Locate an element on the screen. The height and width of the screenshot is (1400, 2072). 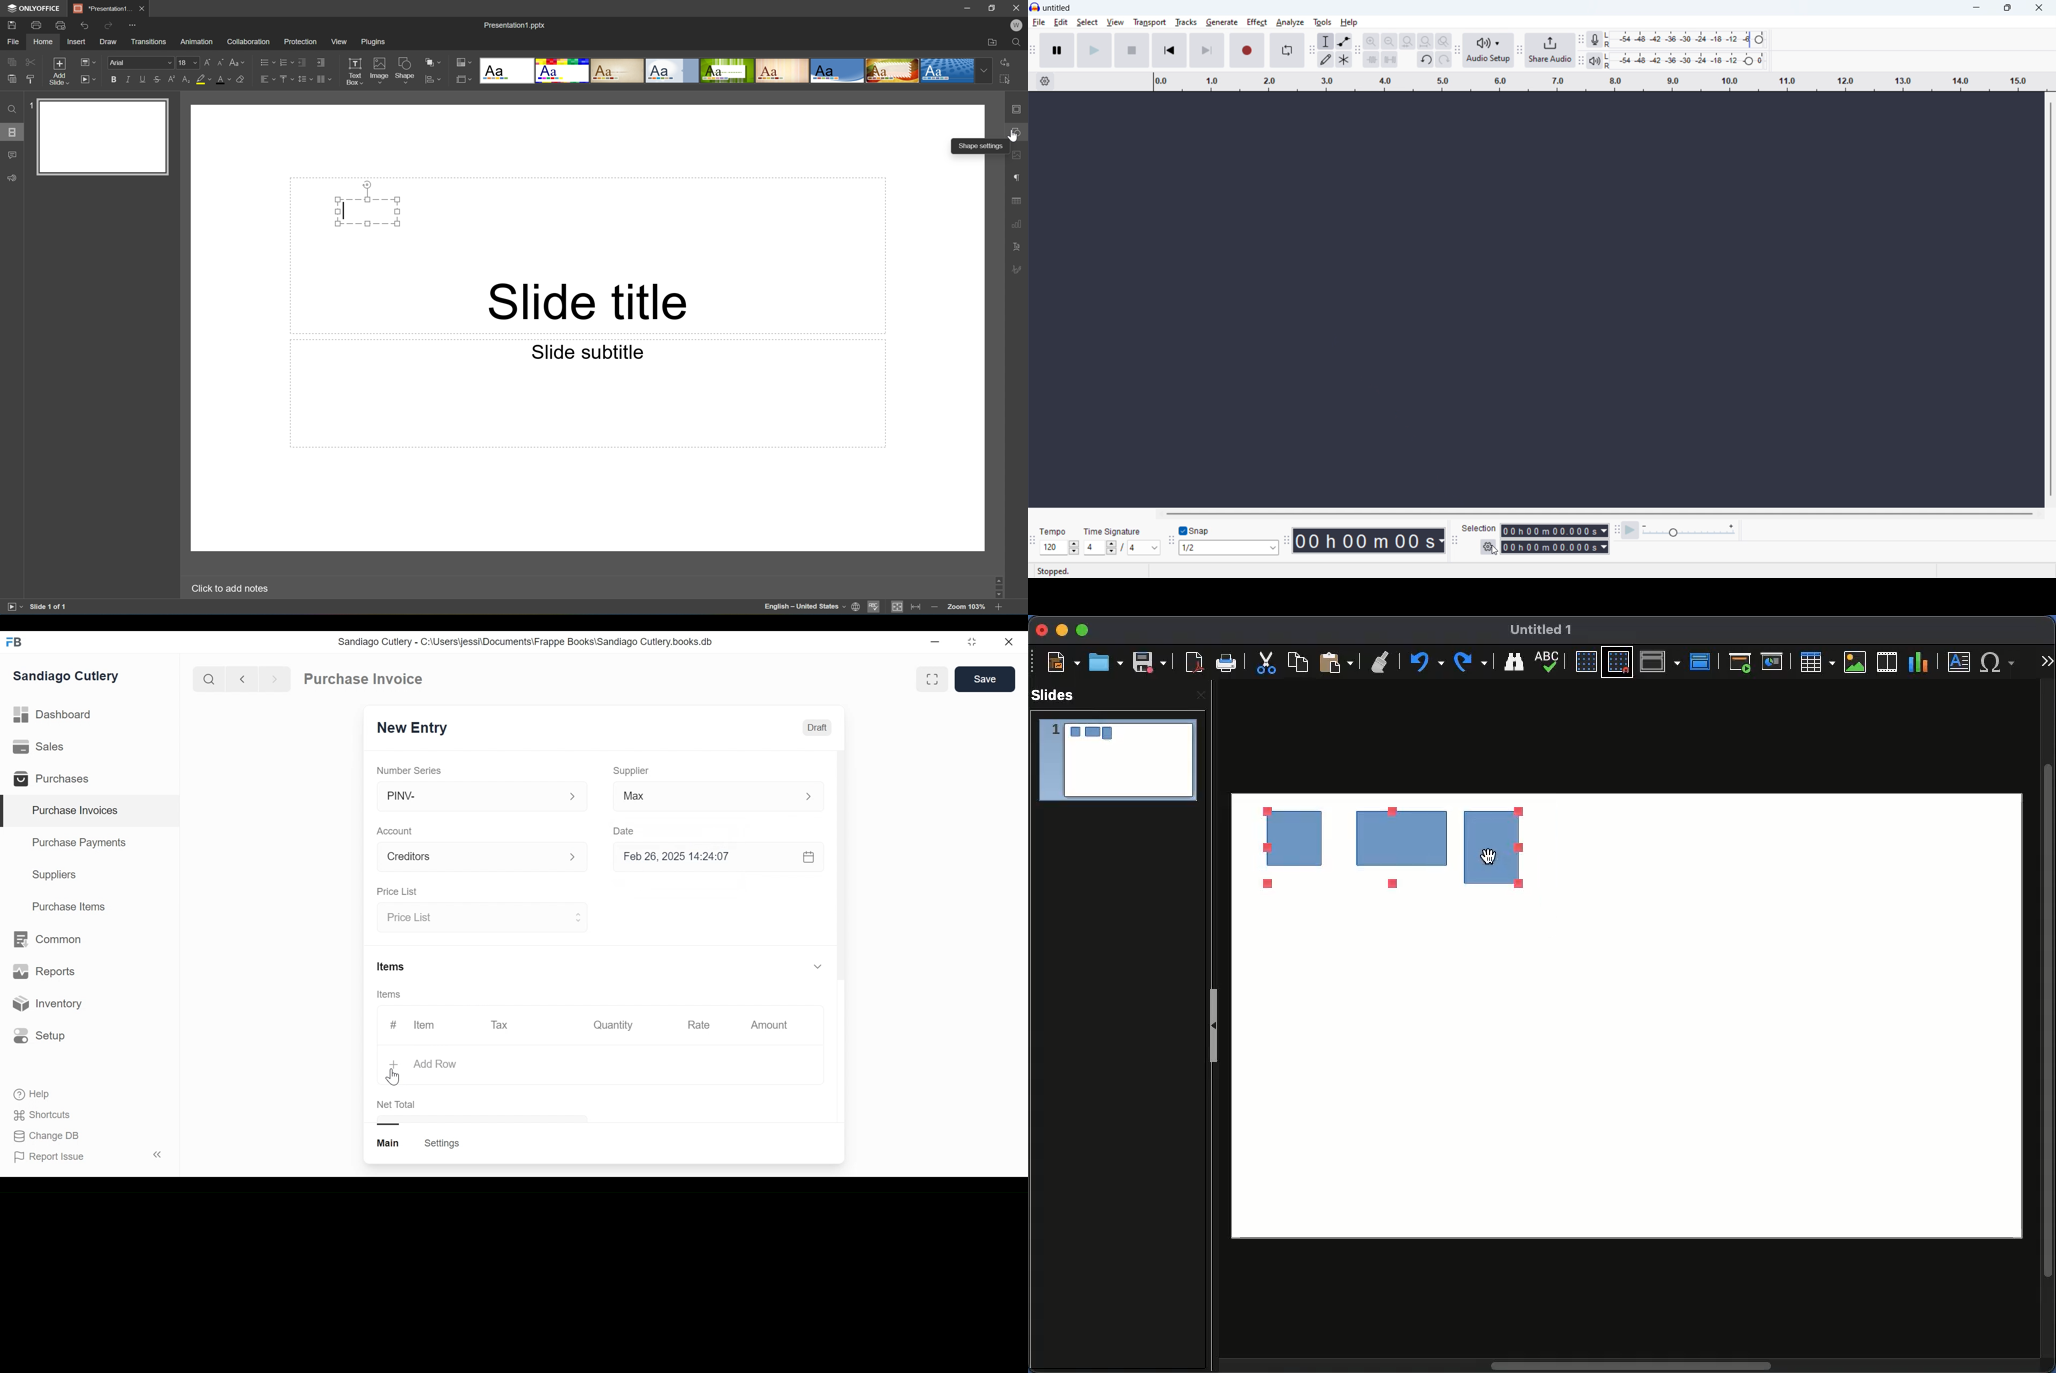
Purchase Payments is located at coordinates (81, 844).